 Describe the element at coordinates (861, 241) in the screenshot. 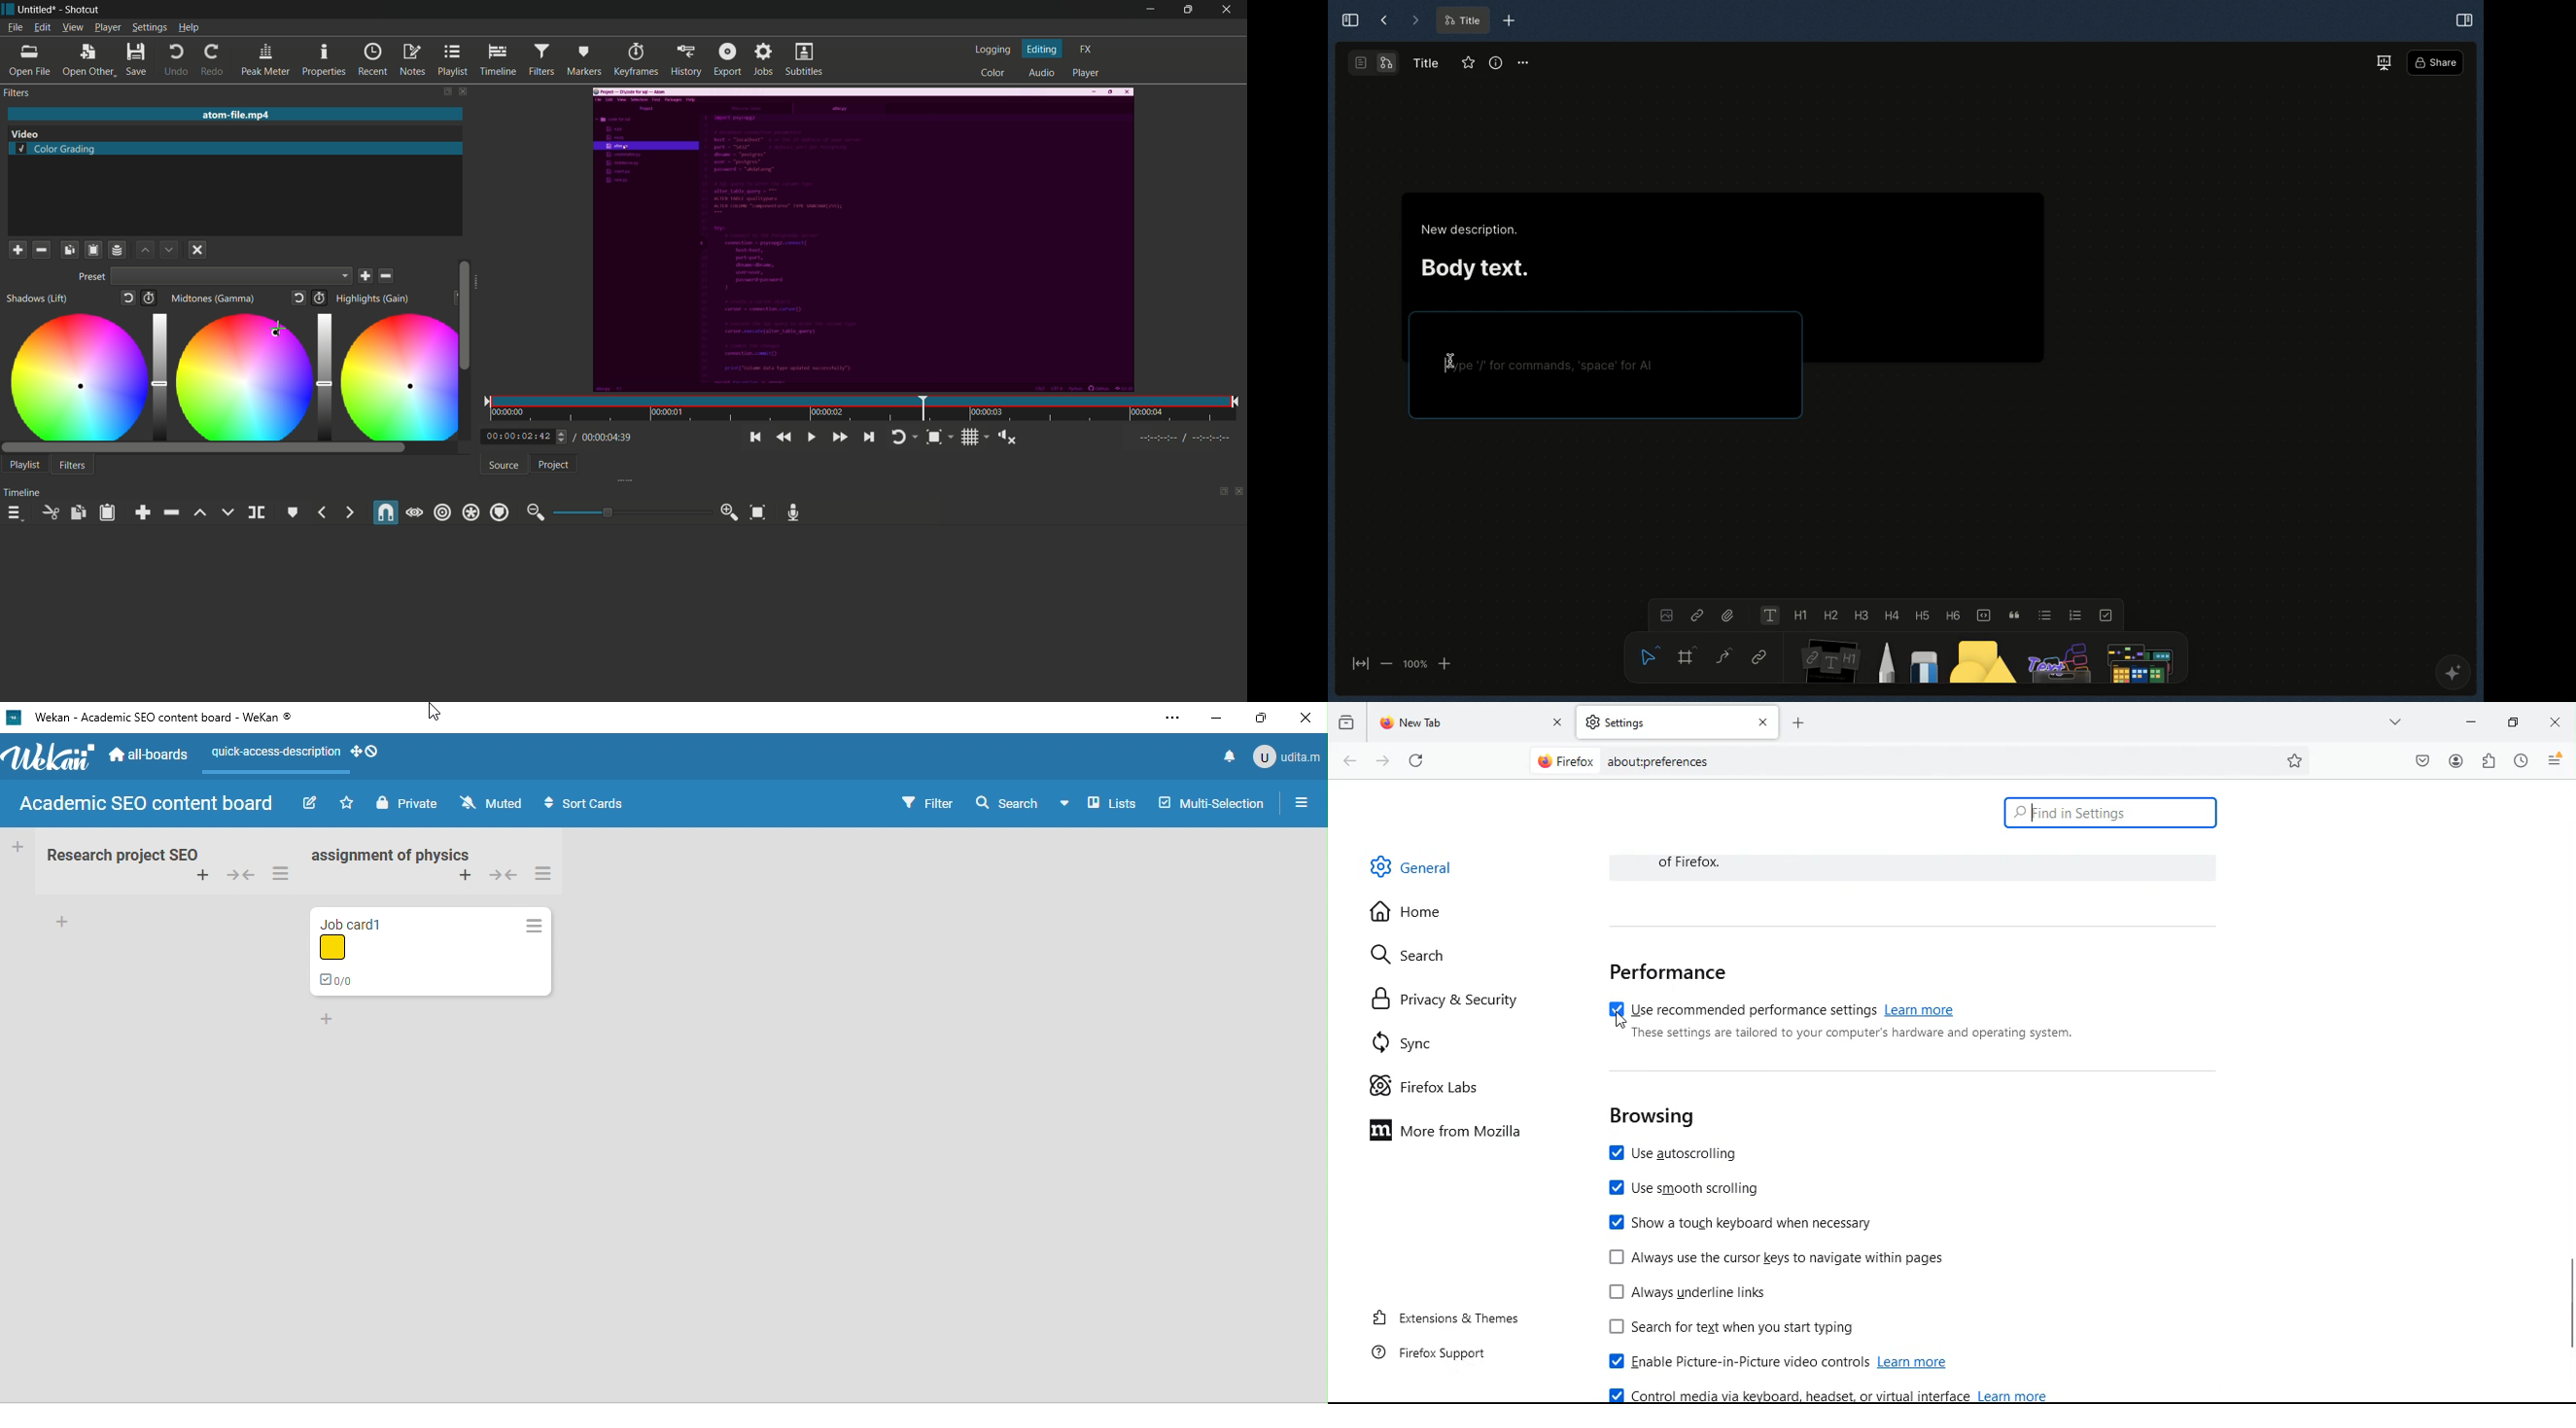

I see `imported video` at that location.